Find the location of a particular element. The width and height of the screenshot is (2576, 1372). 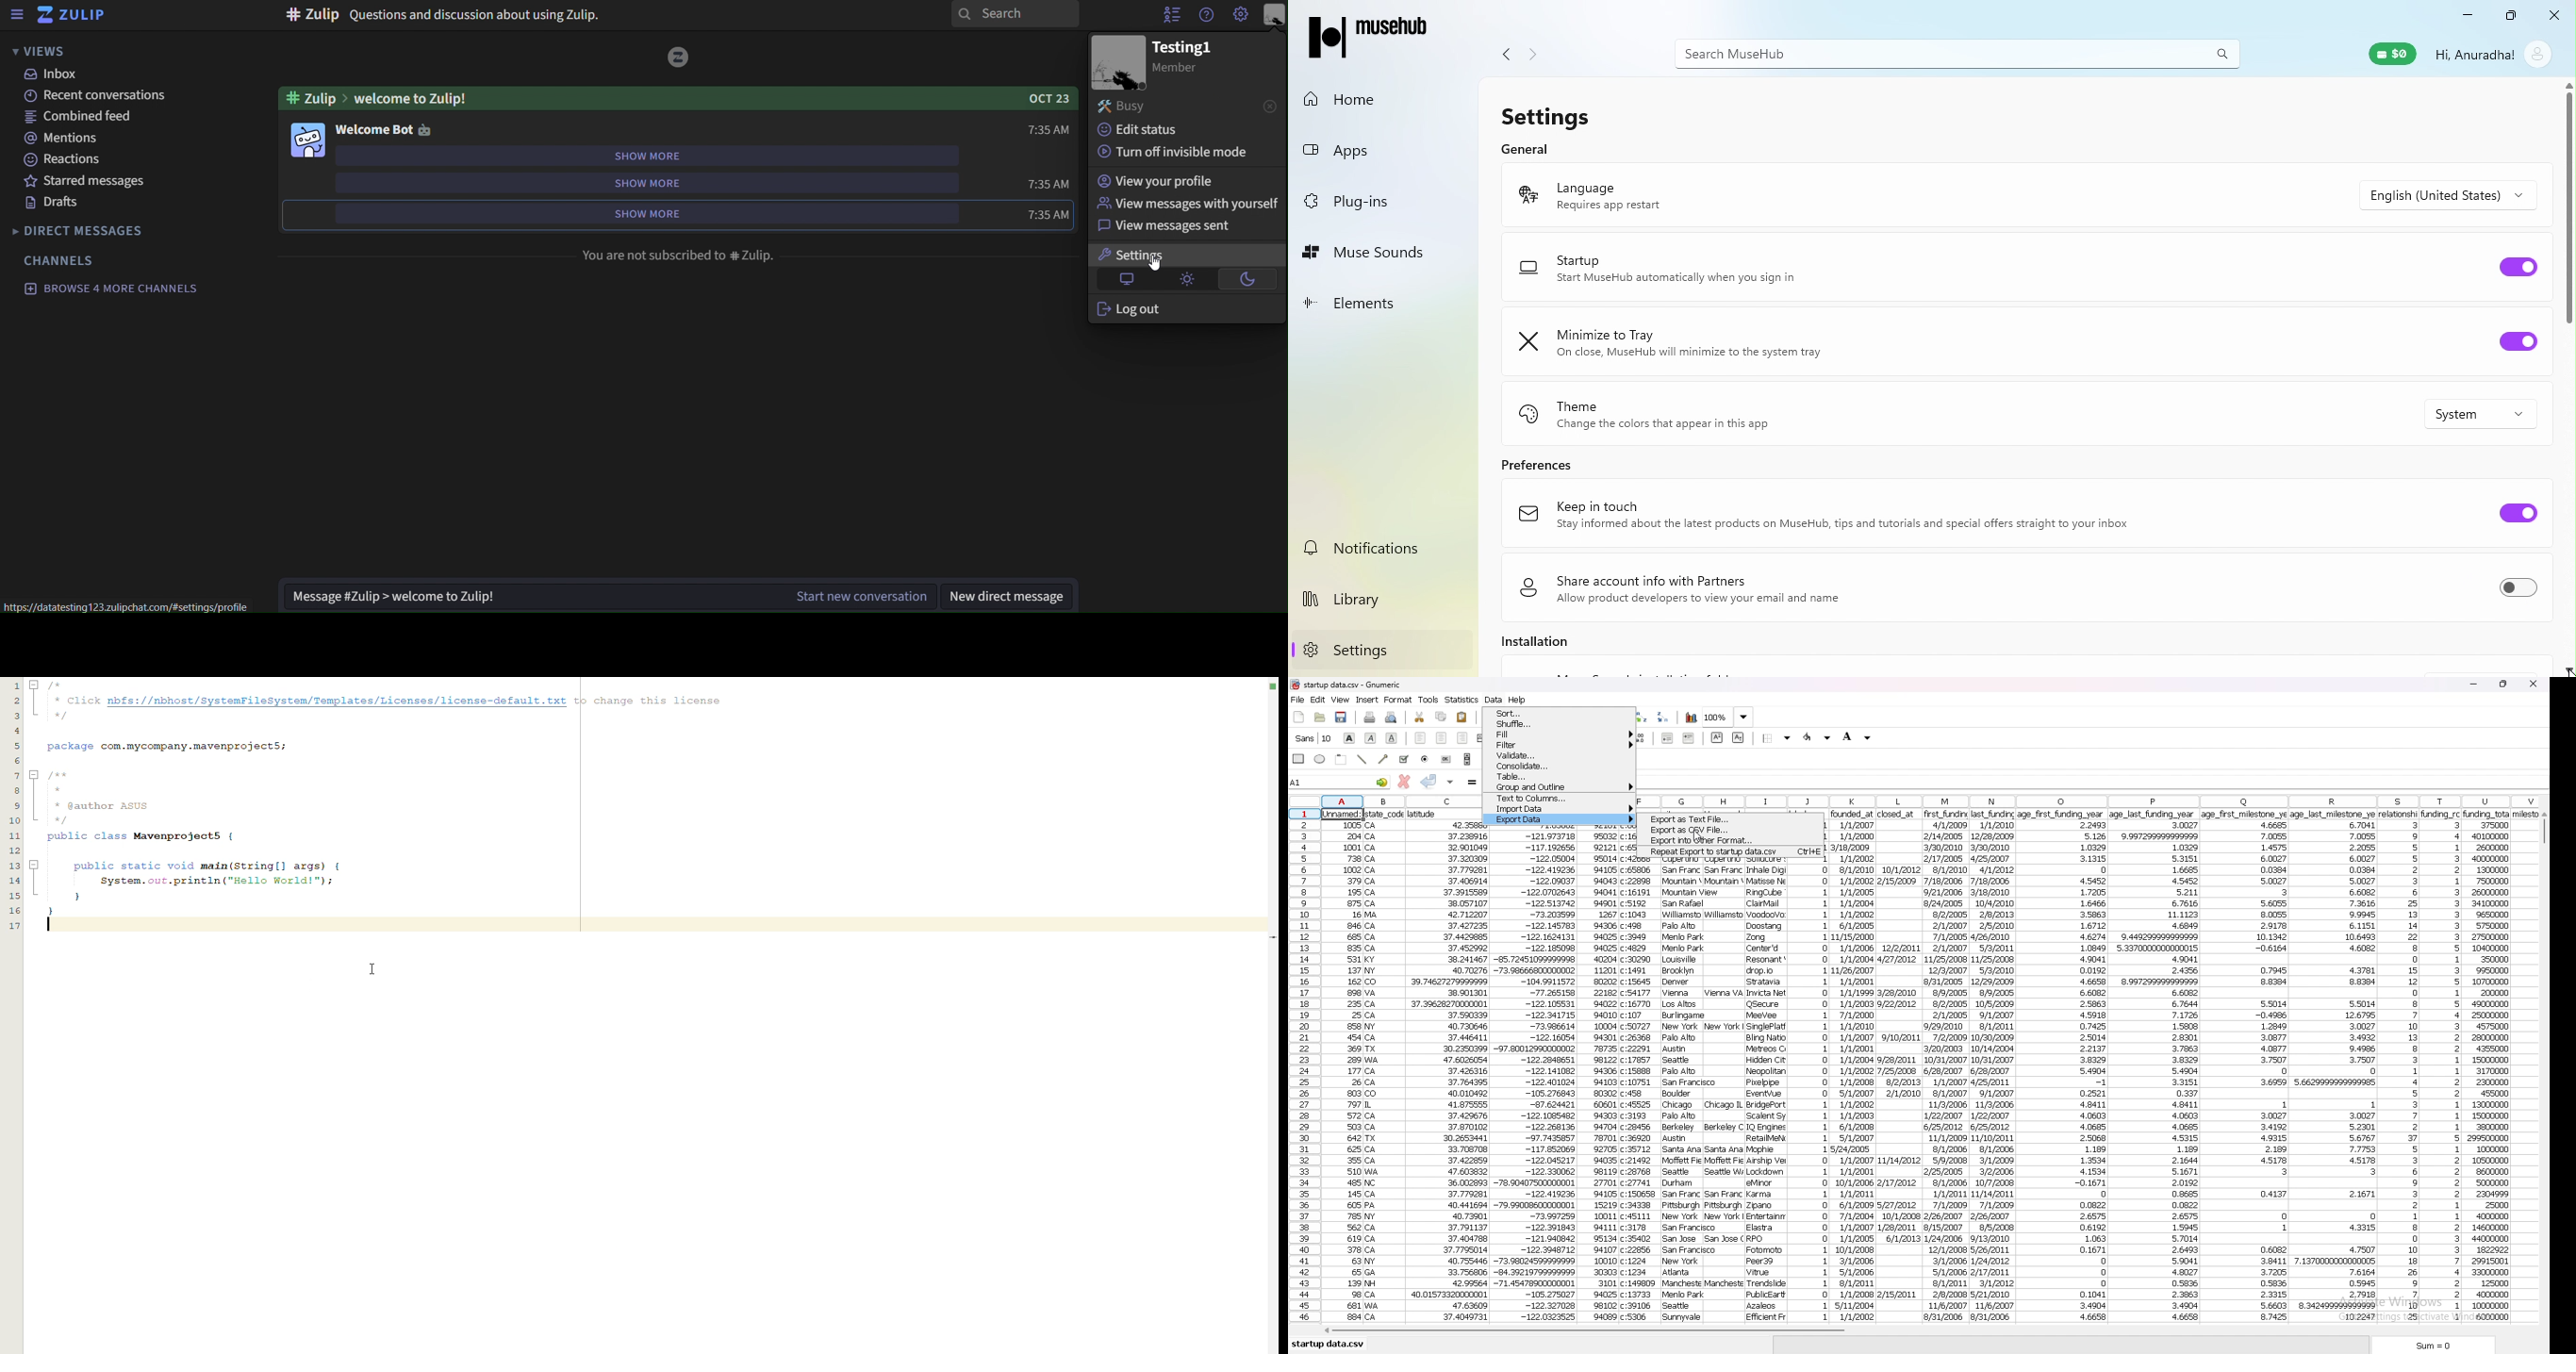

view is located at coordinates (1341, 699).